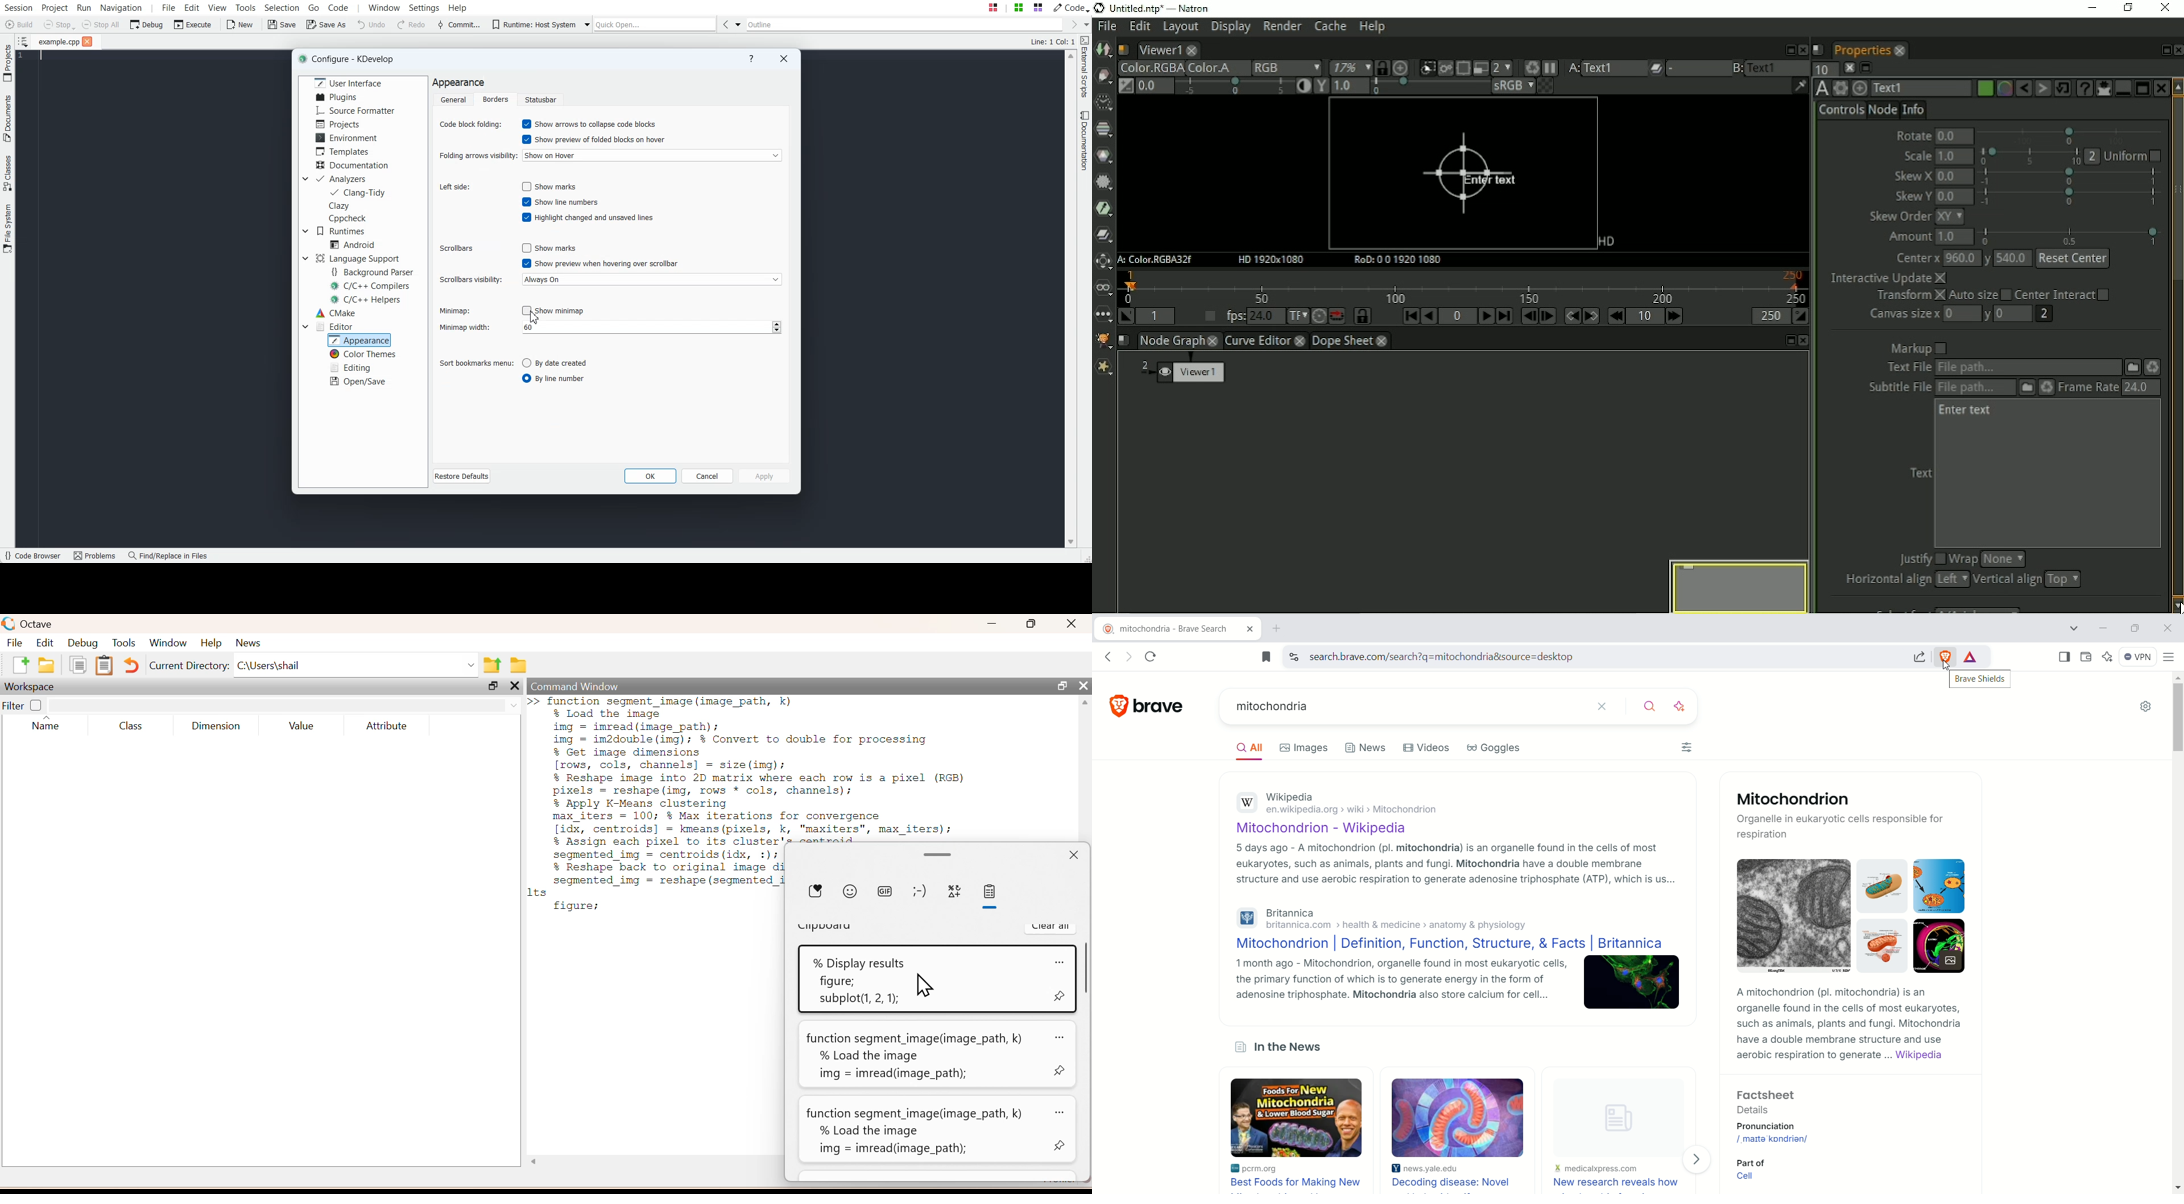  What do you see at coordinates (1794, 800) in the screenshot?
I see `Mitochondrion` at bounding box center [1794, 800].